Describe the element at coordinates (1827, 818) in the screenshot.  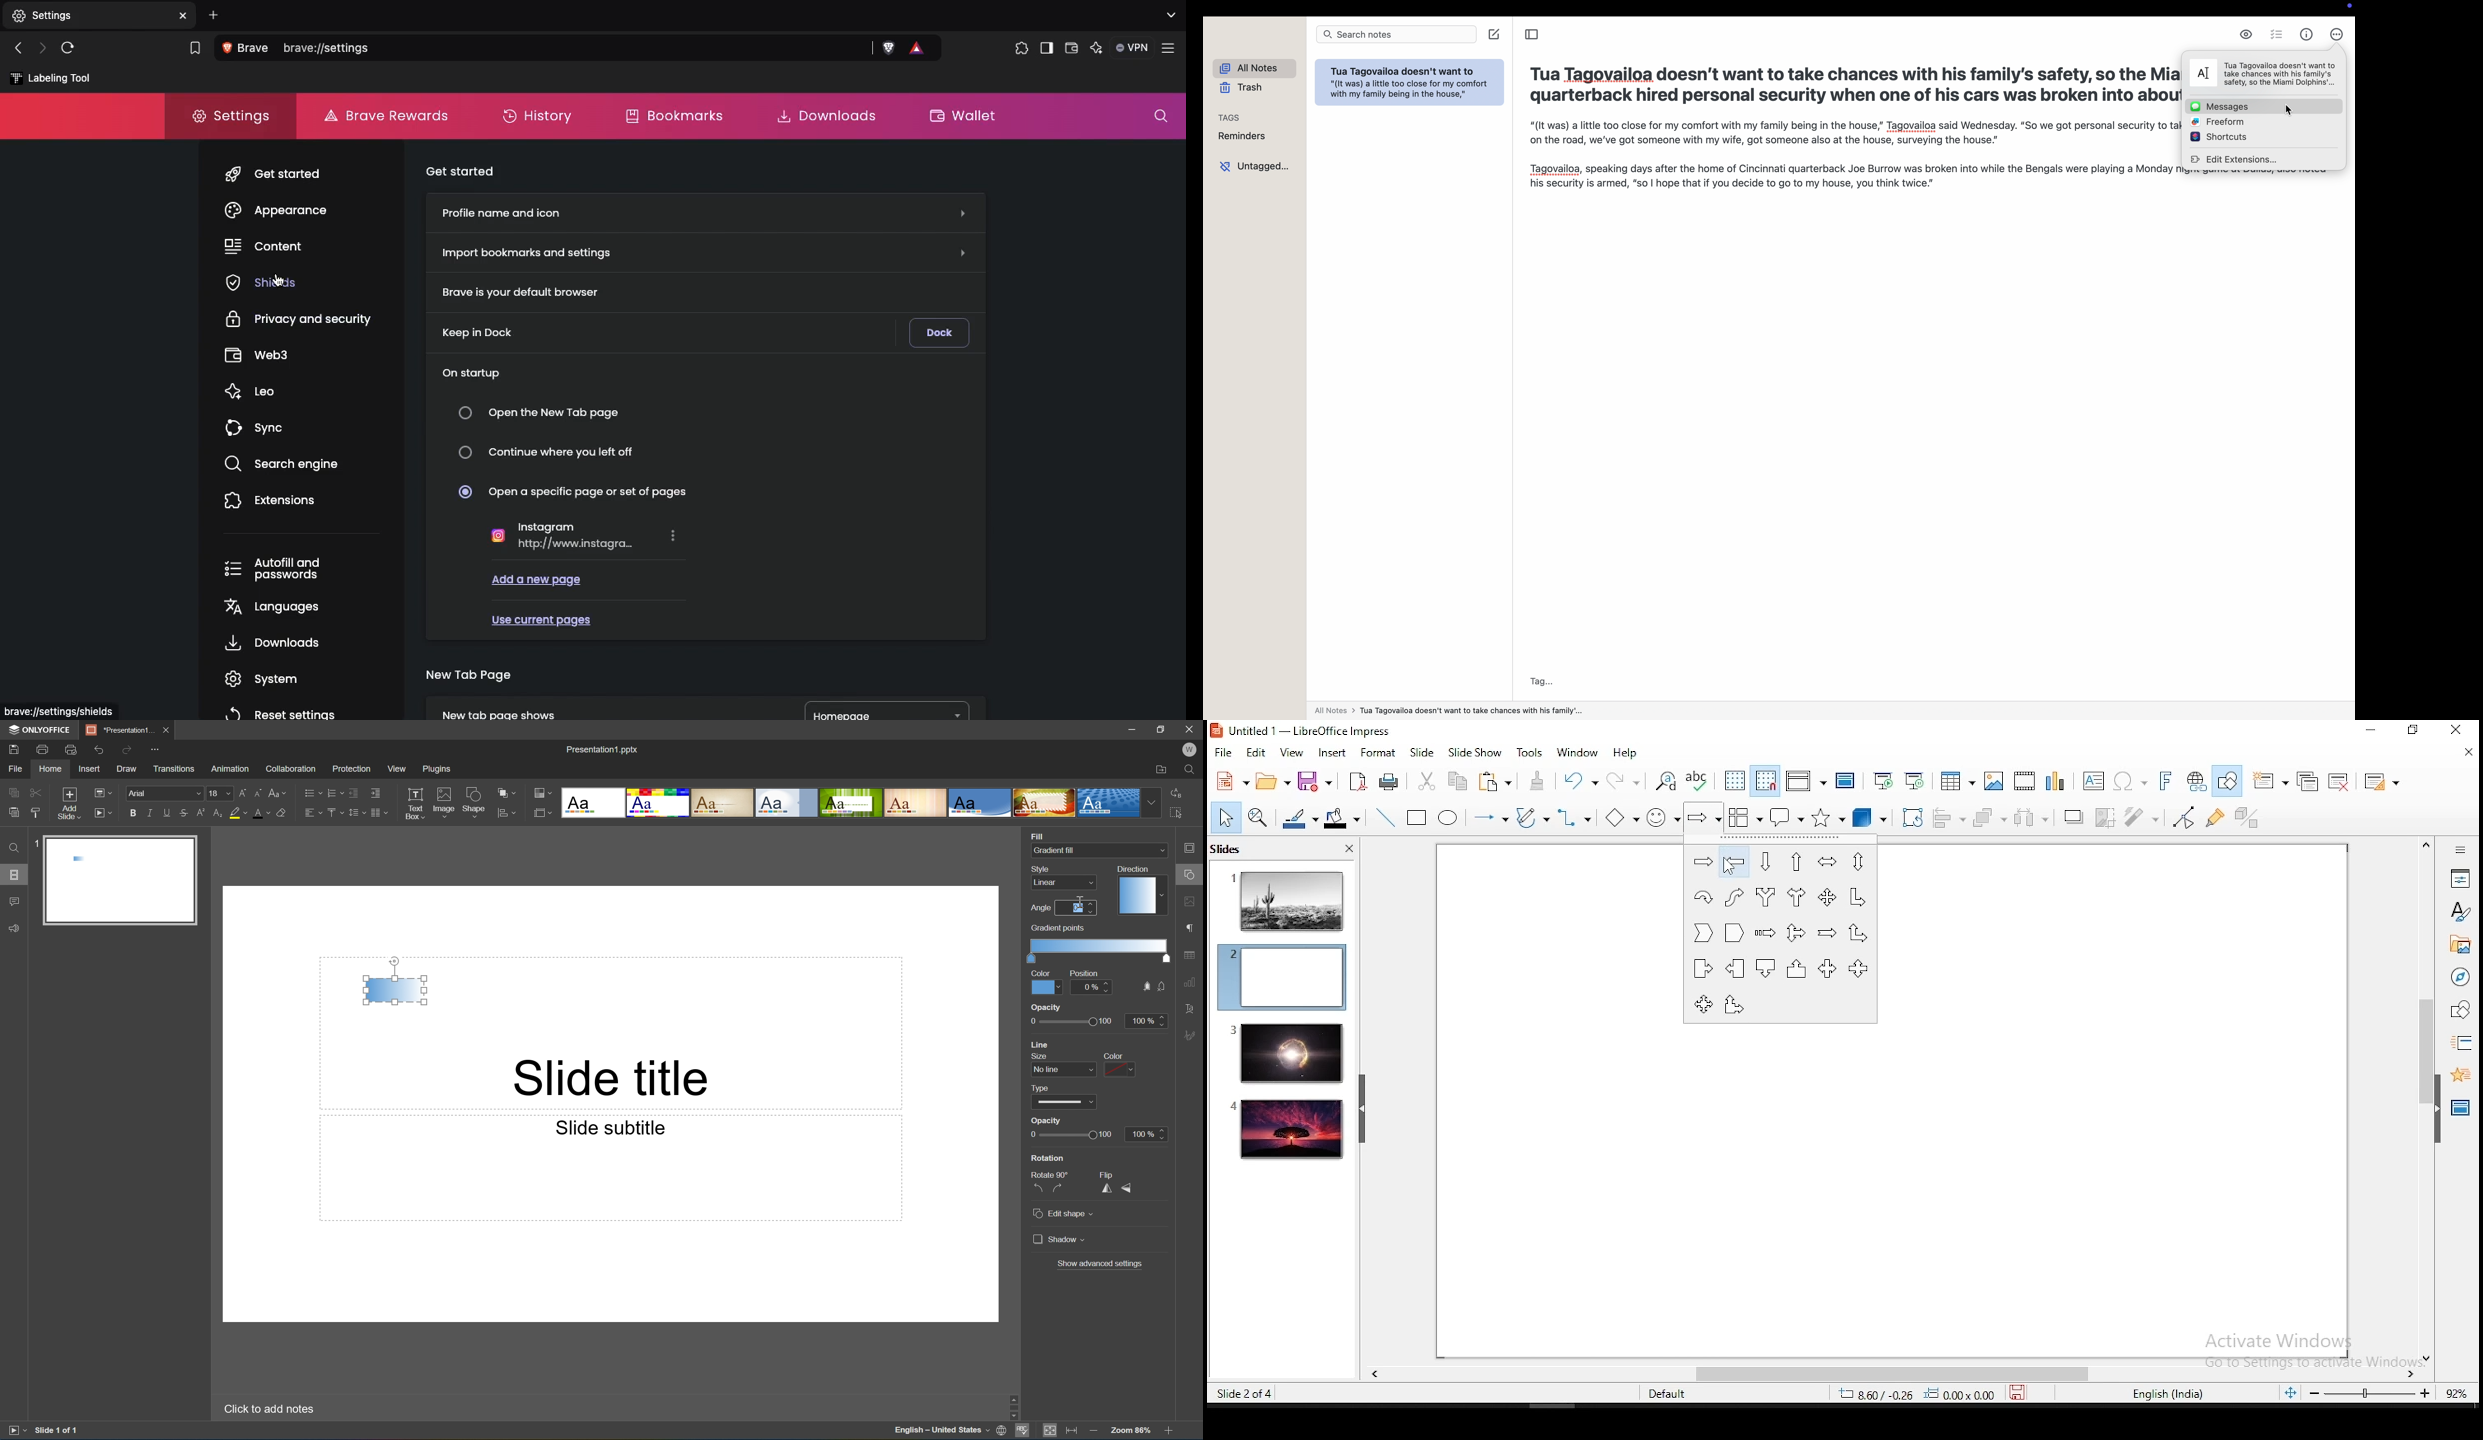
I see `stars and banners` at that location.